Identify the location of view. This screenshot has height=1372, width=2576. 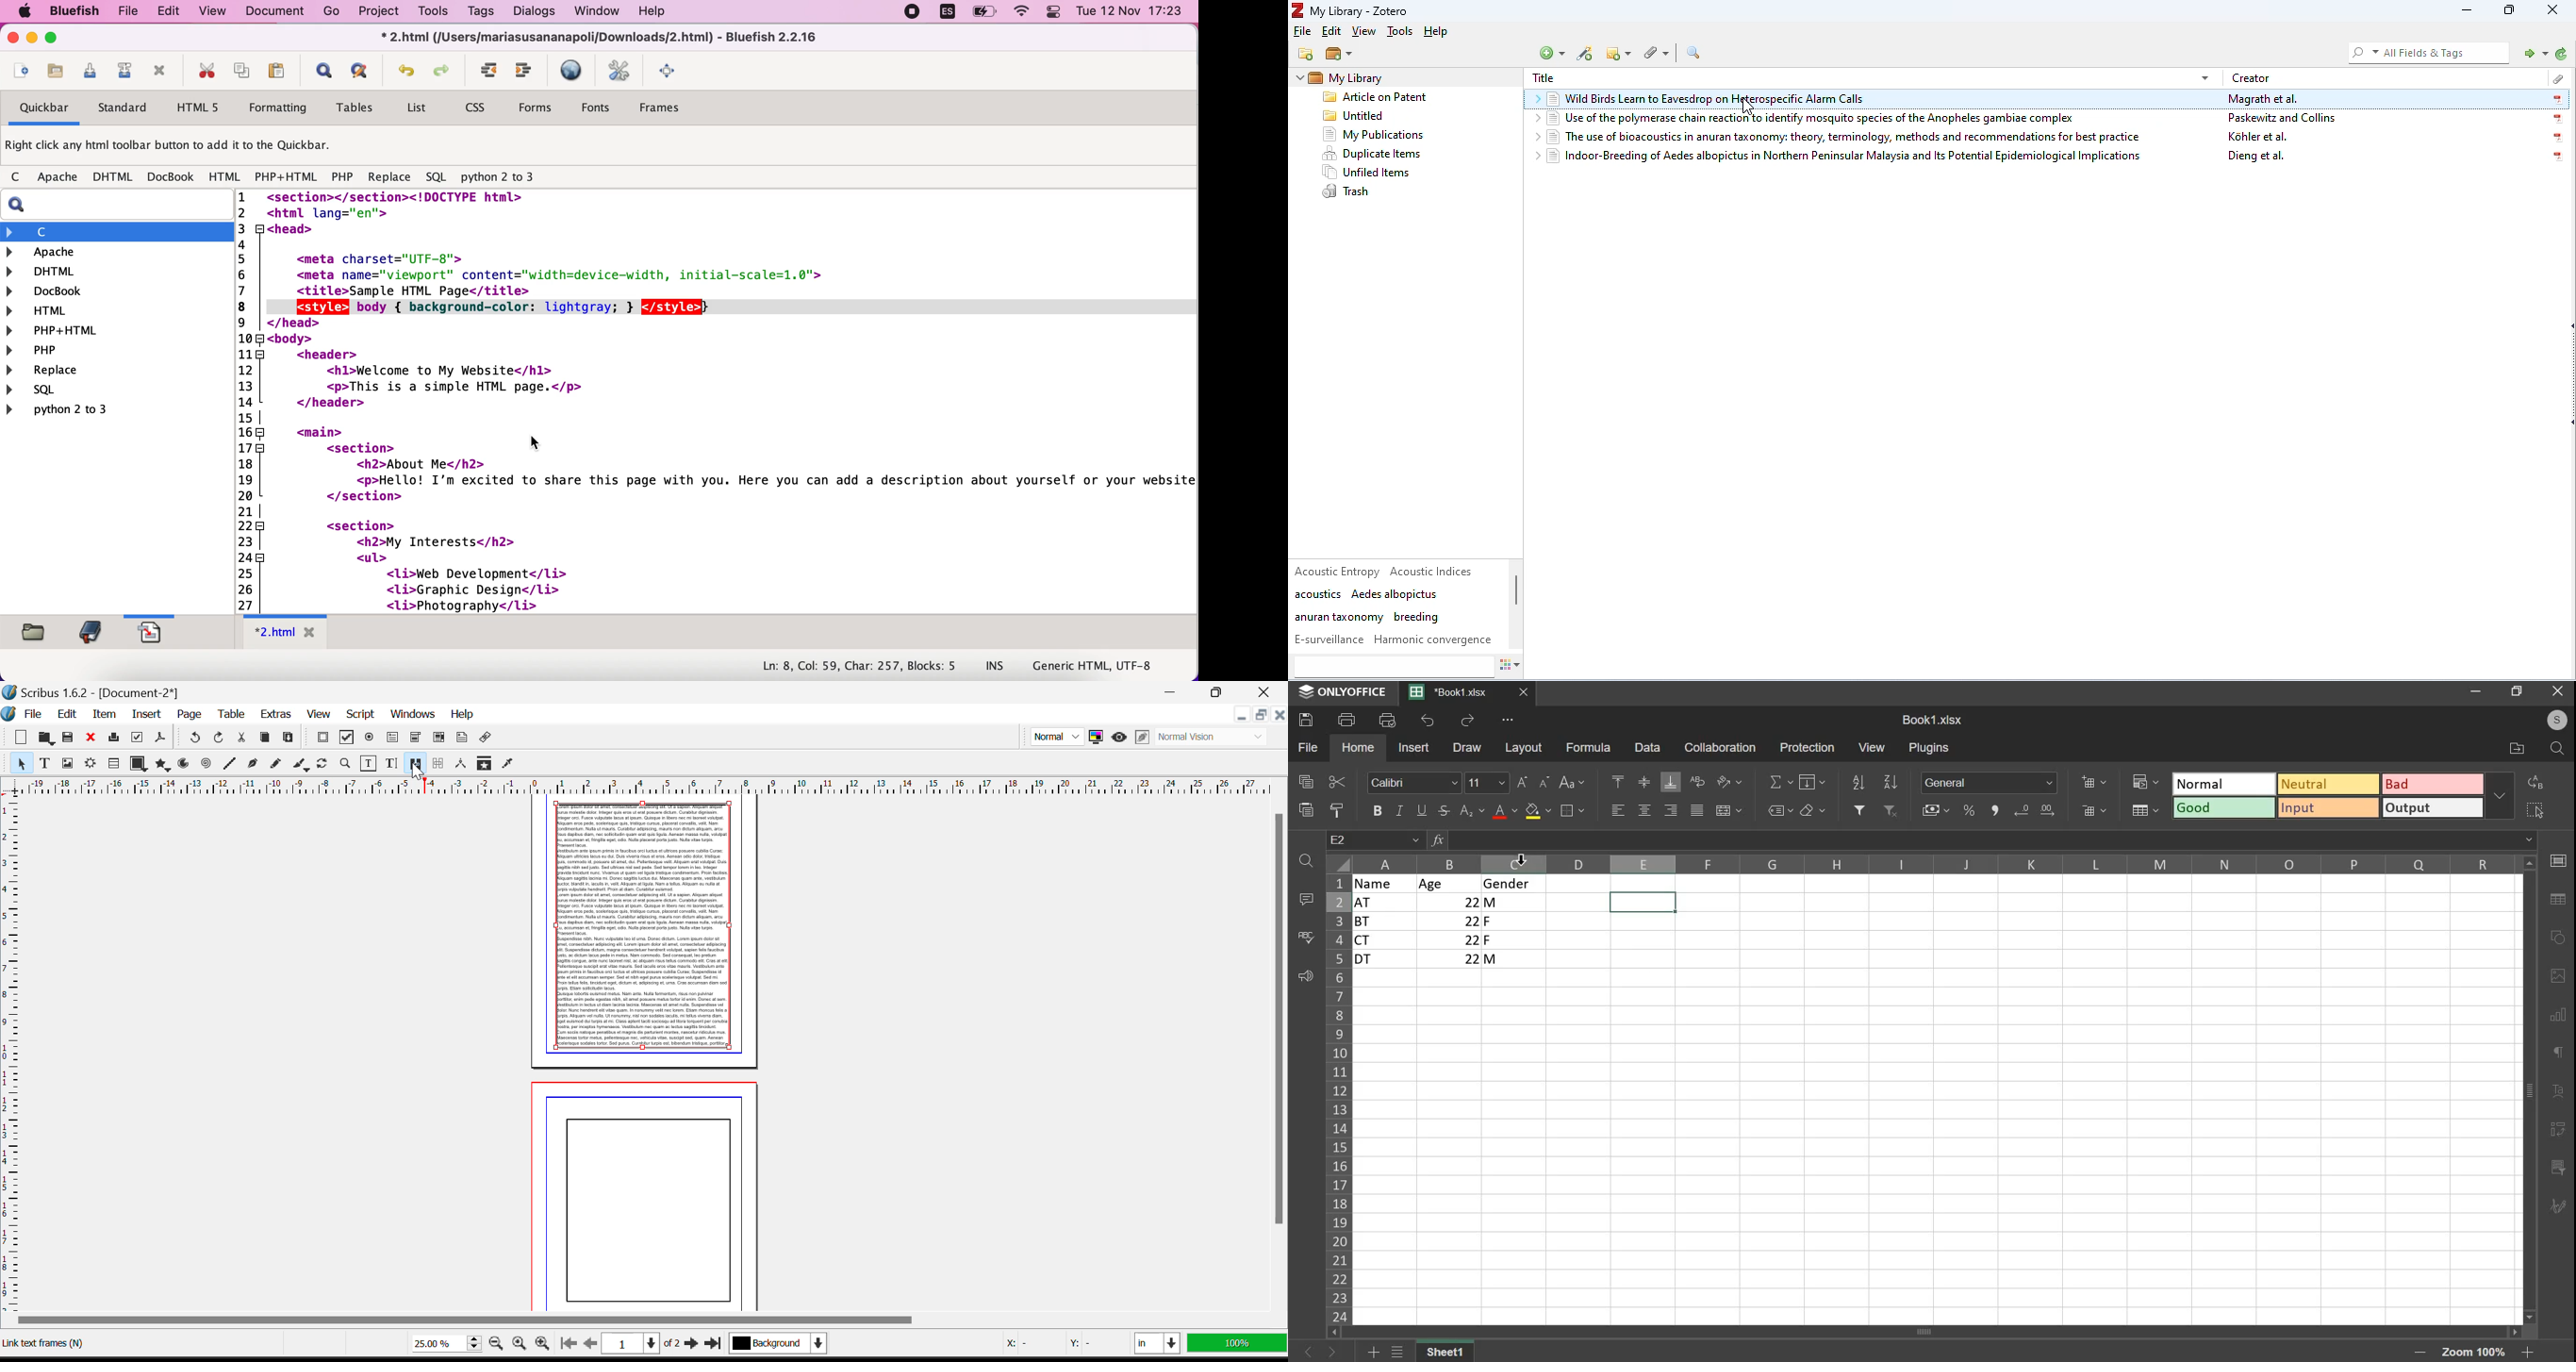
(1872, 746).